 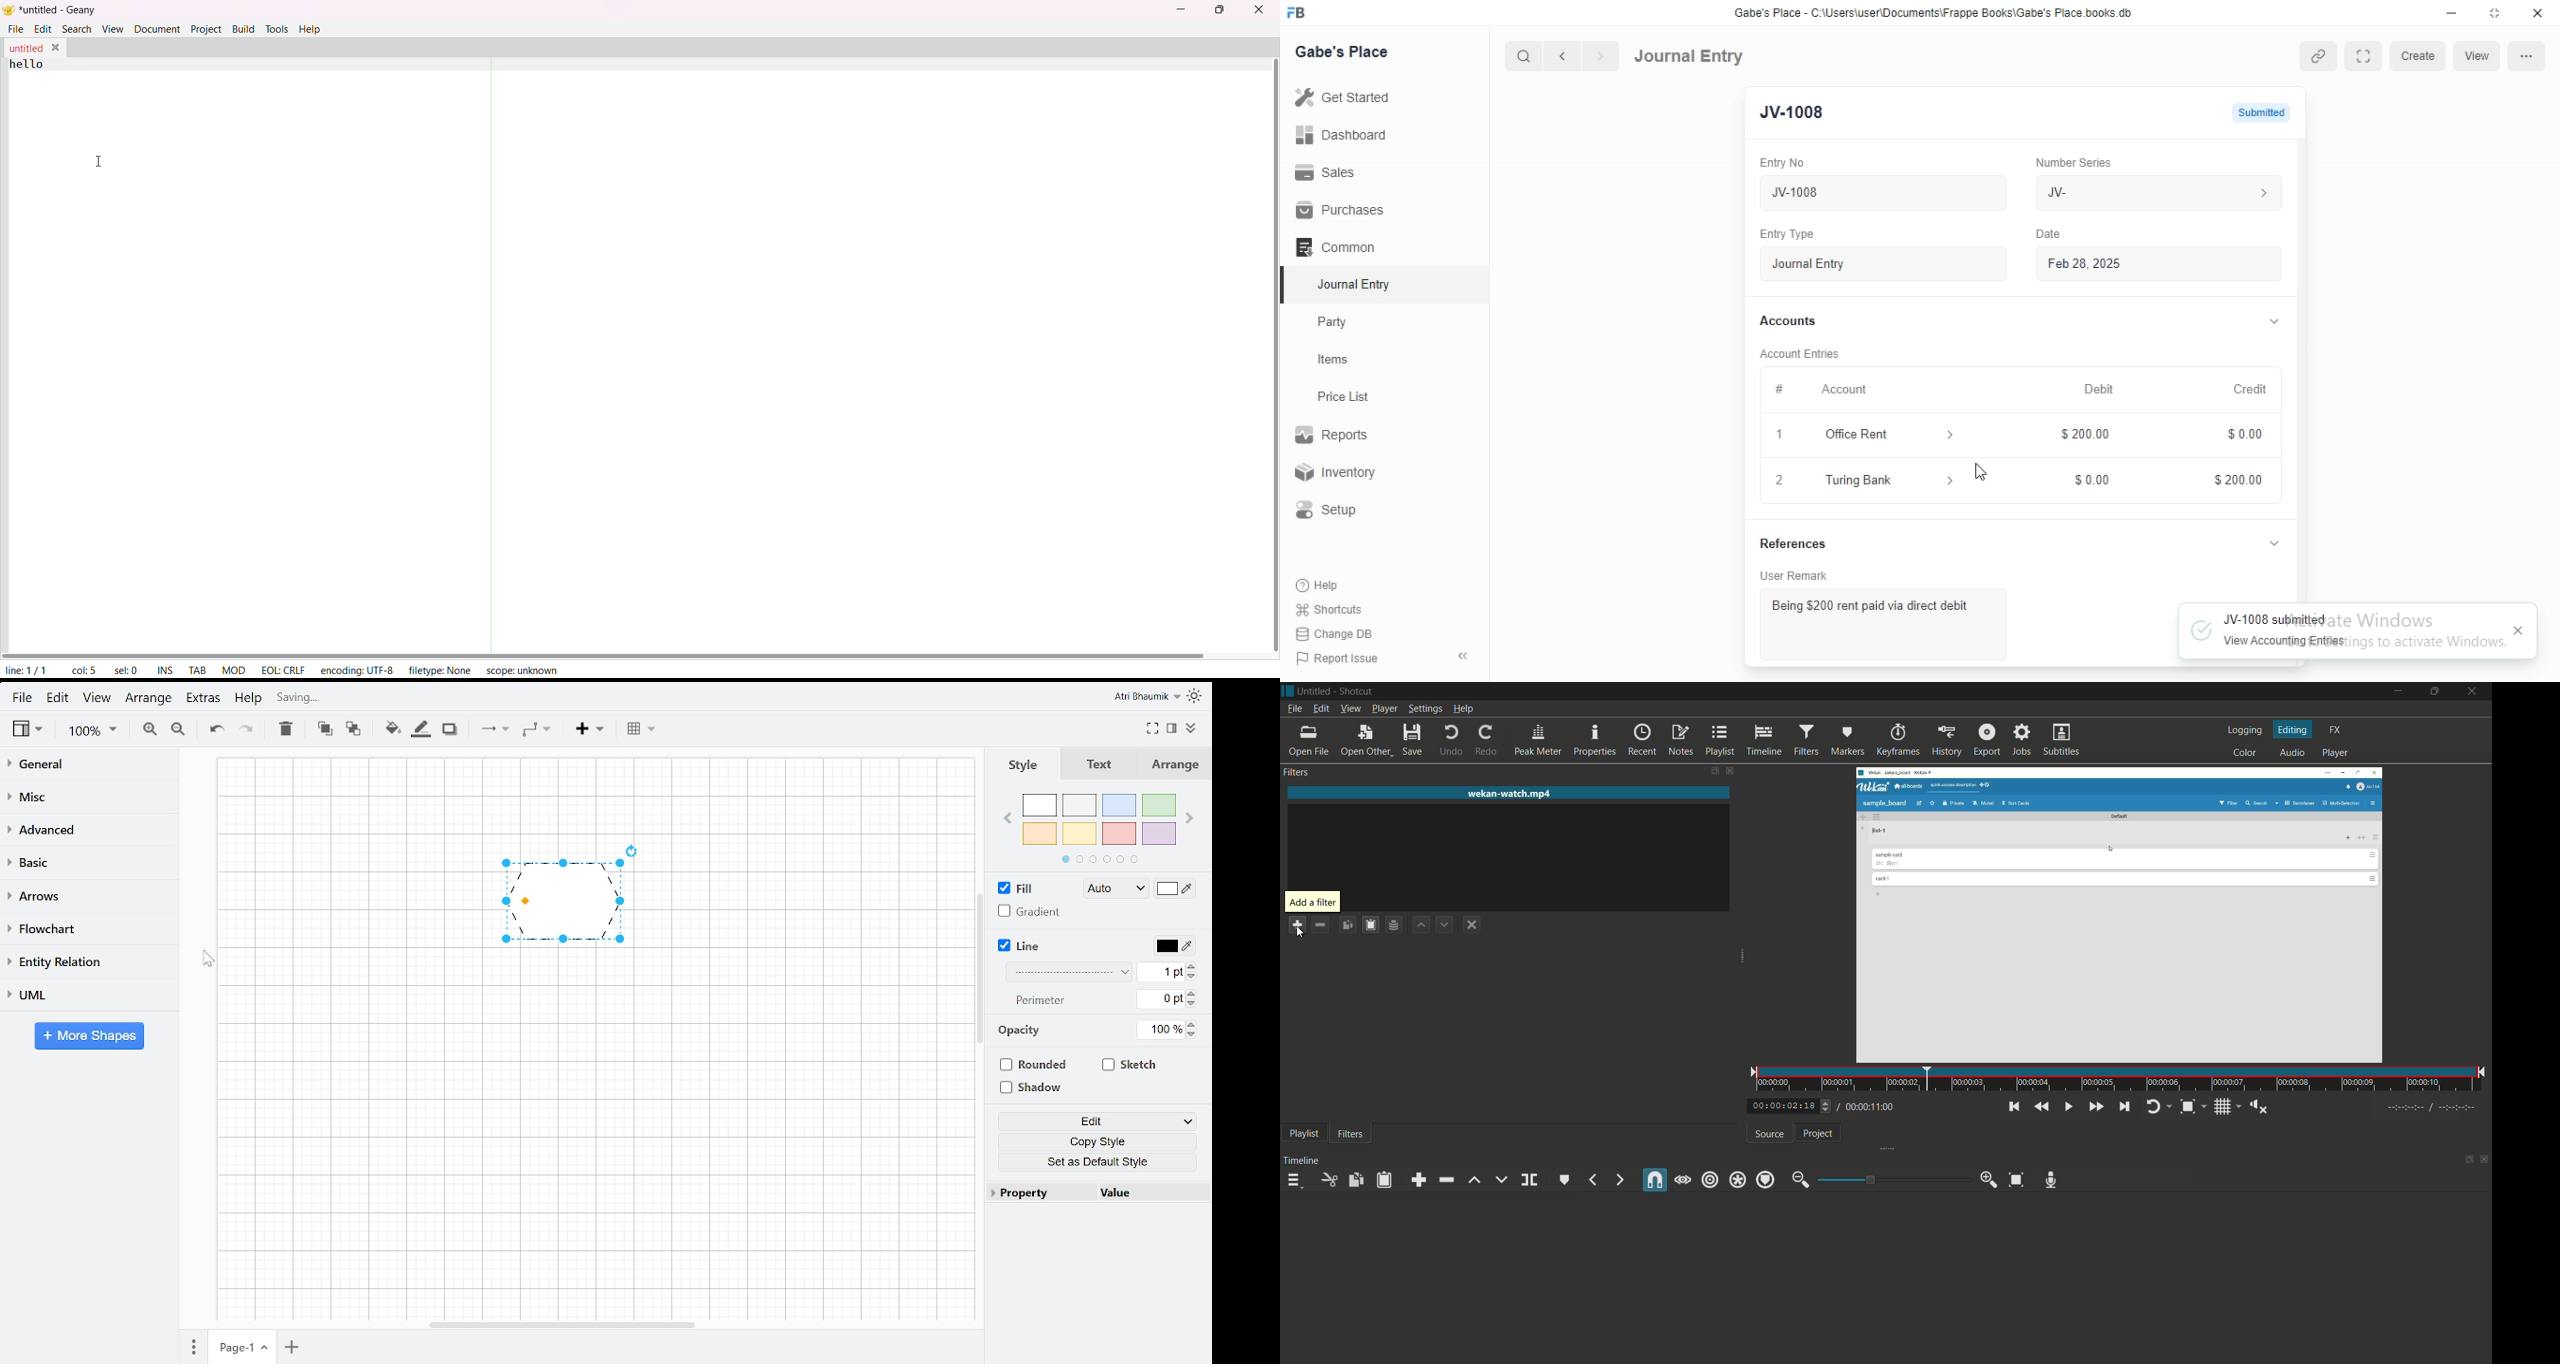 What do you see at coordinates (1689, 56) in the screenshot?
I see `Journal Entry` at bounding box center [1689, 56].